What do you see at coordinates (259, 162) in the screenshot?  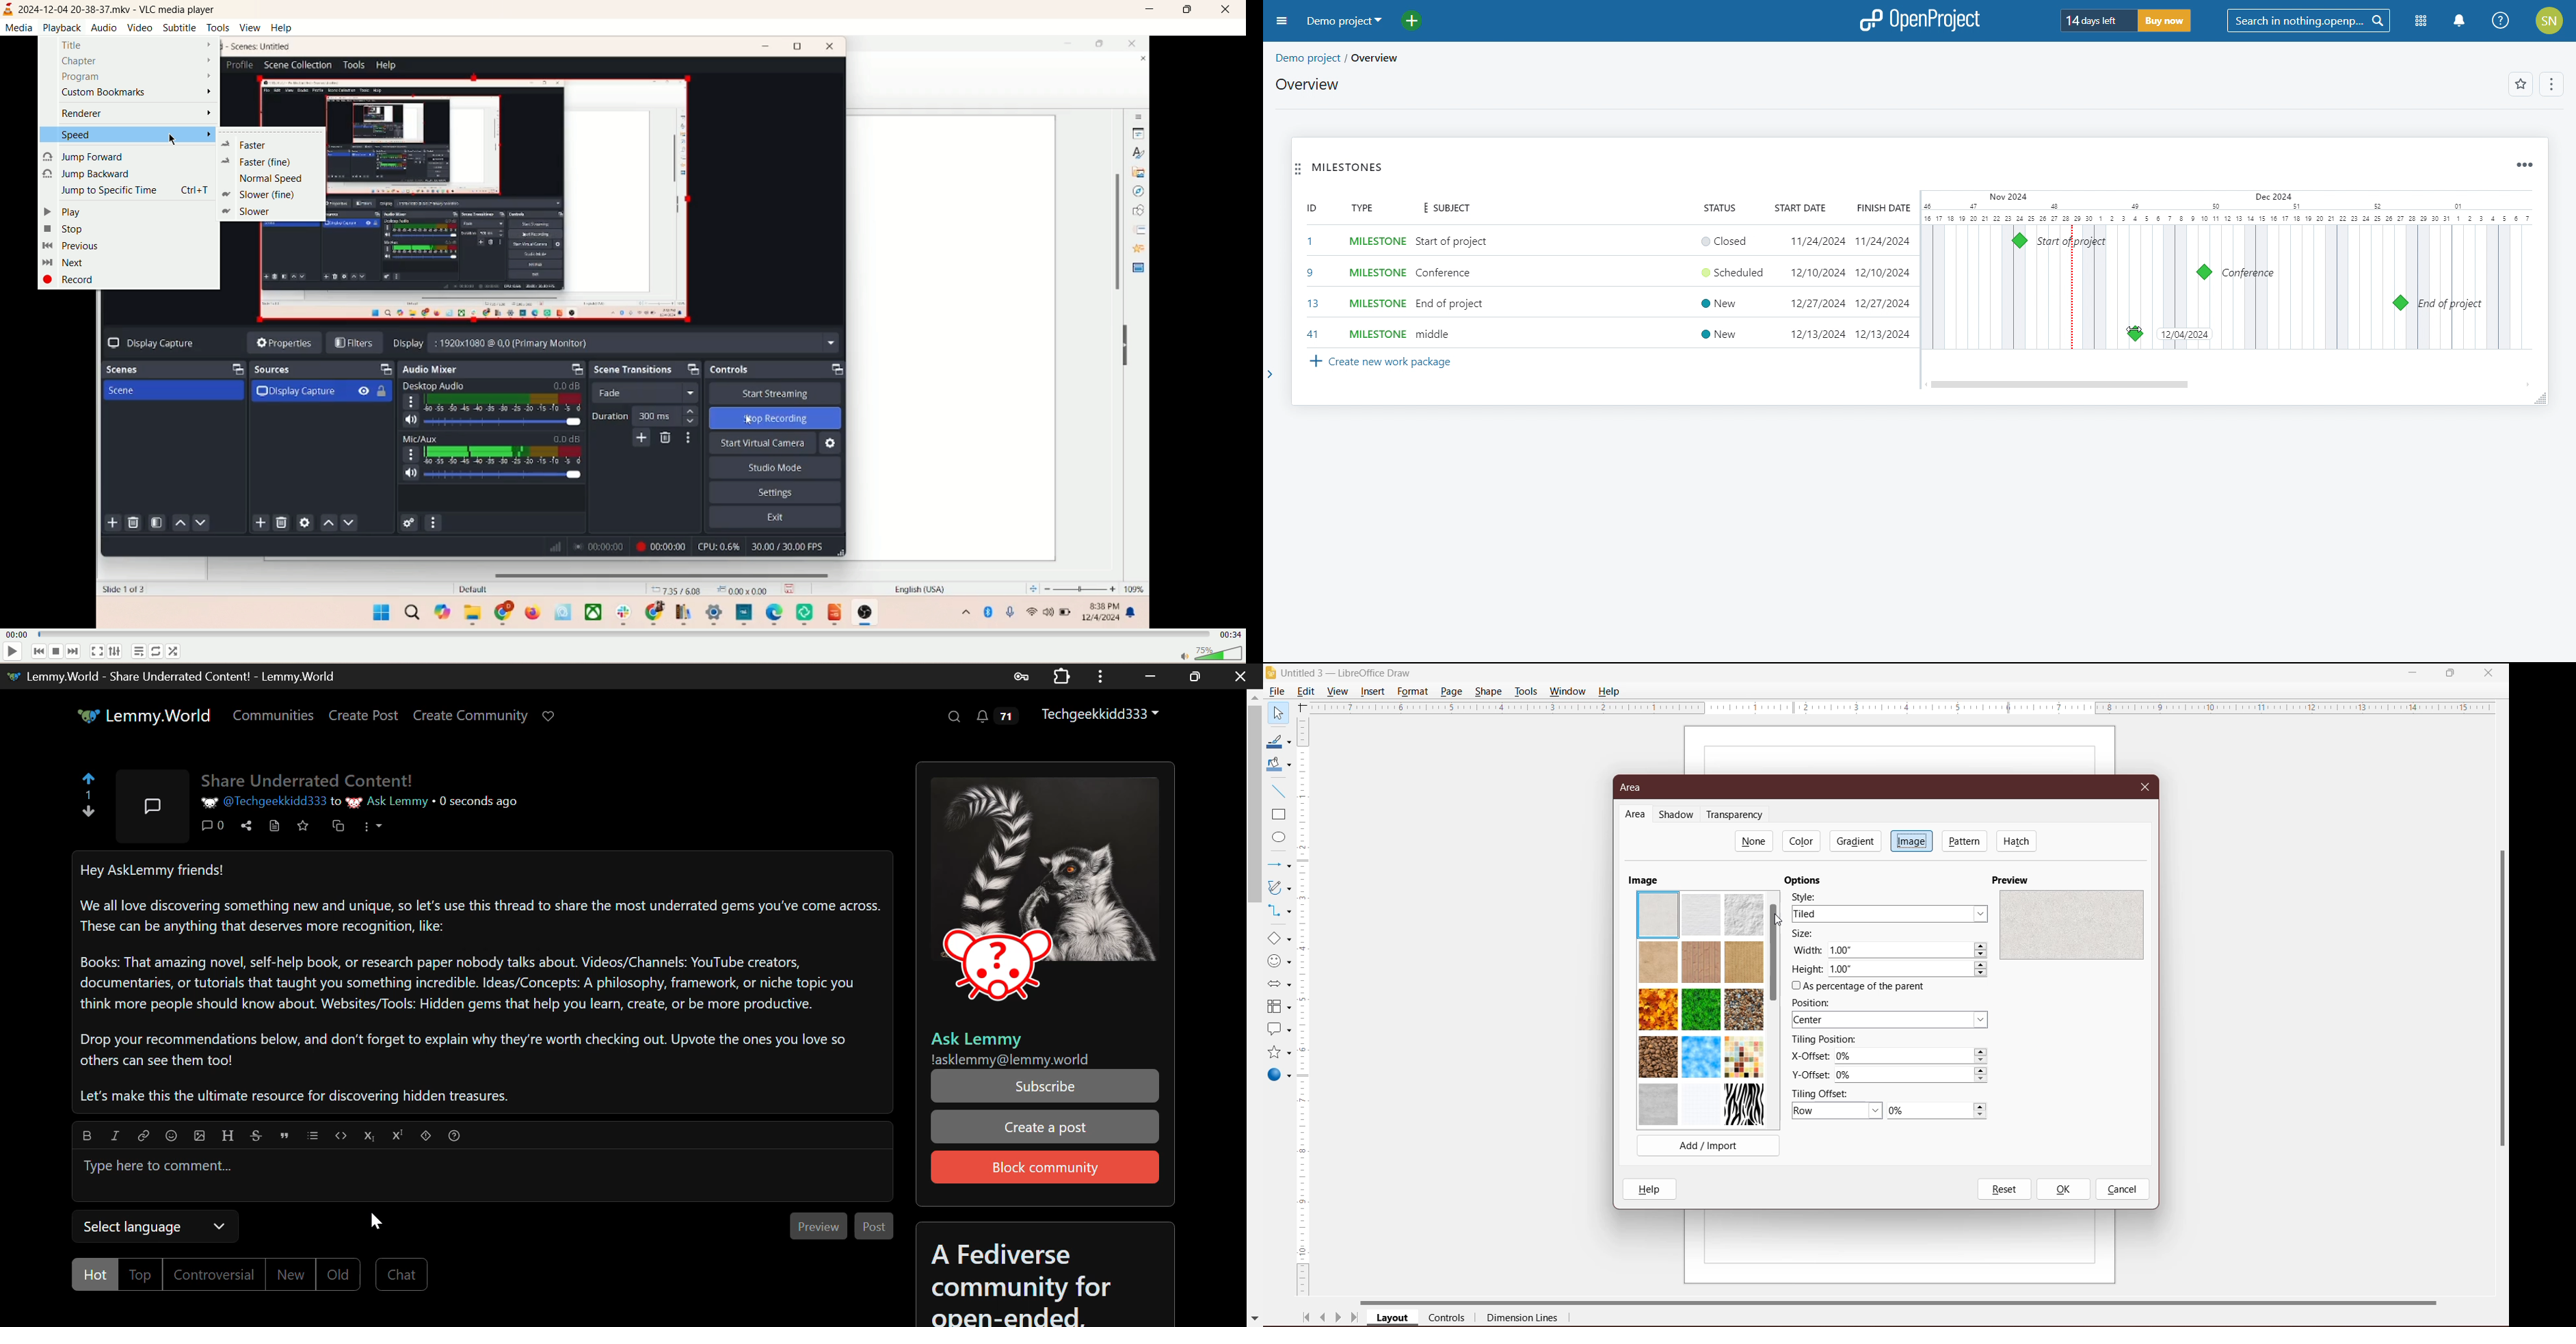 I see `faster (fine)` at bounding box center [259, 162].